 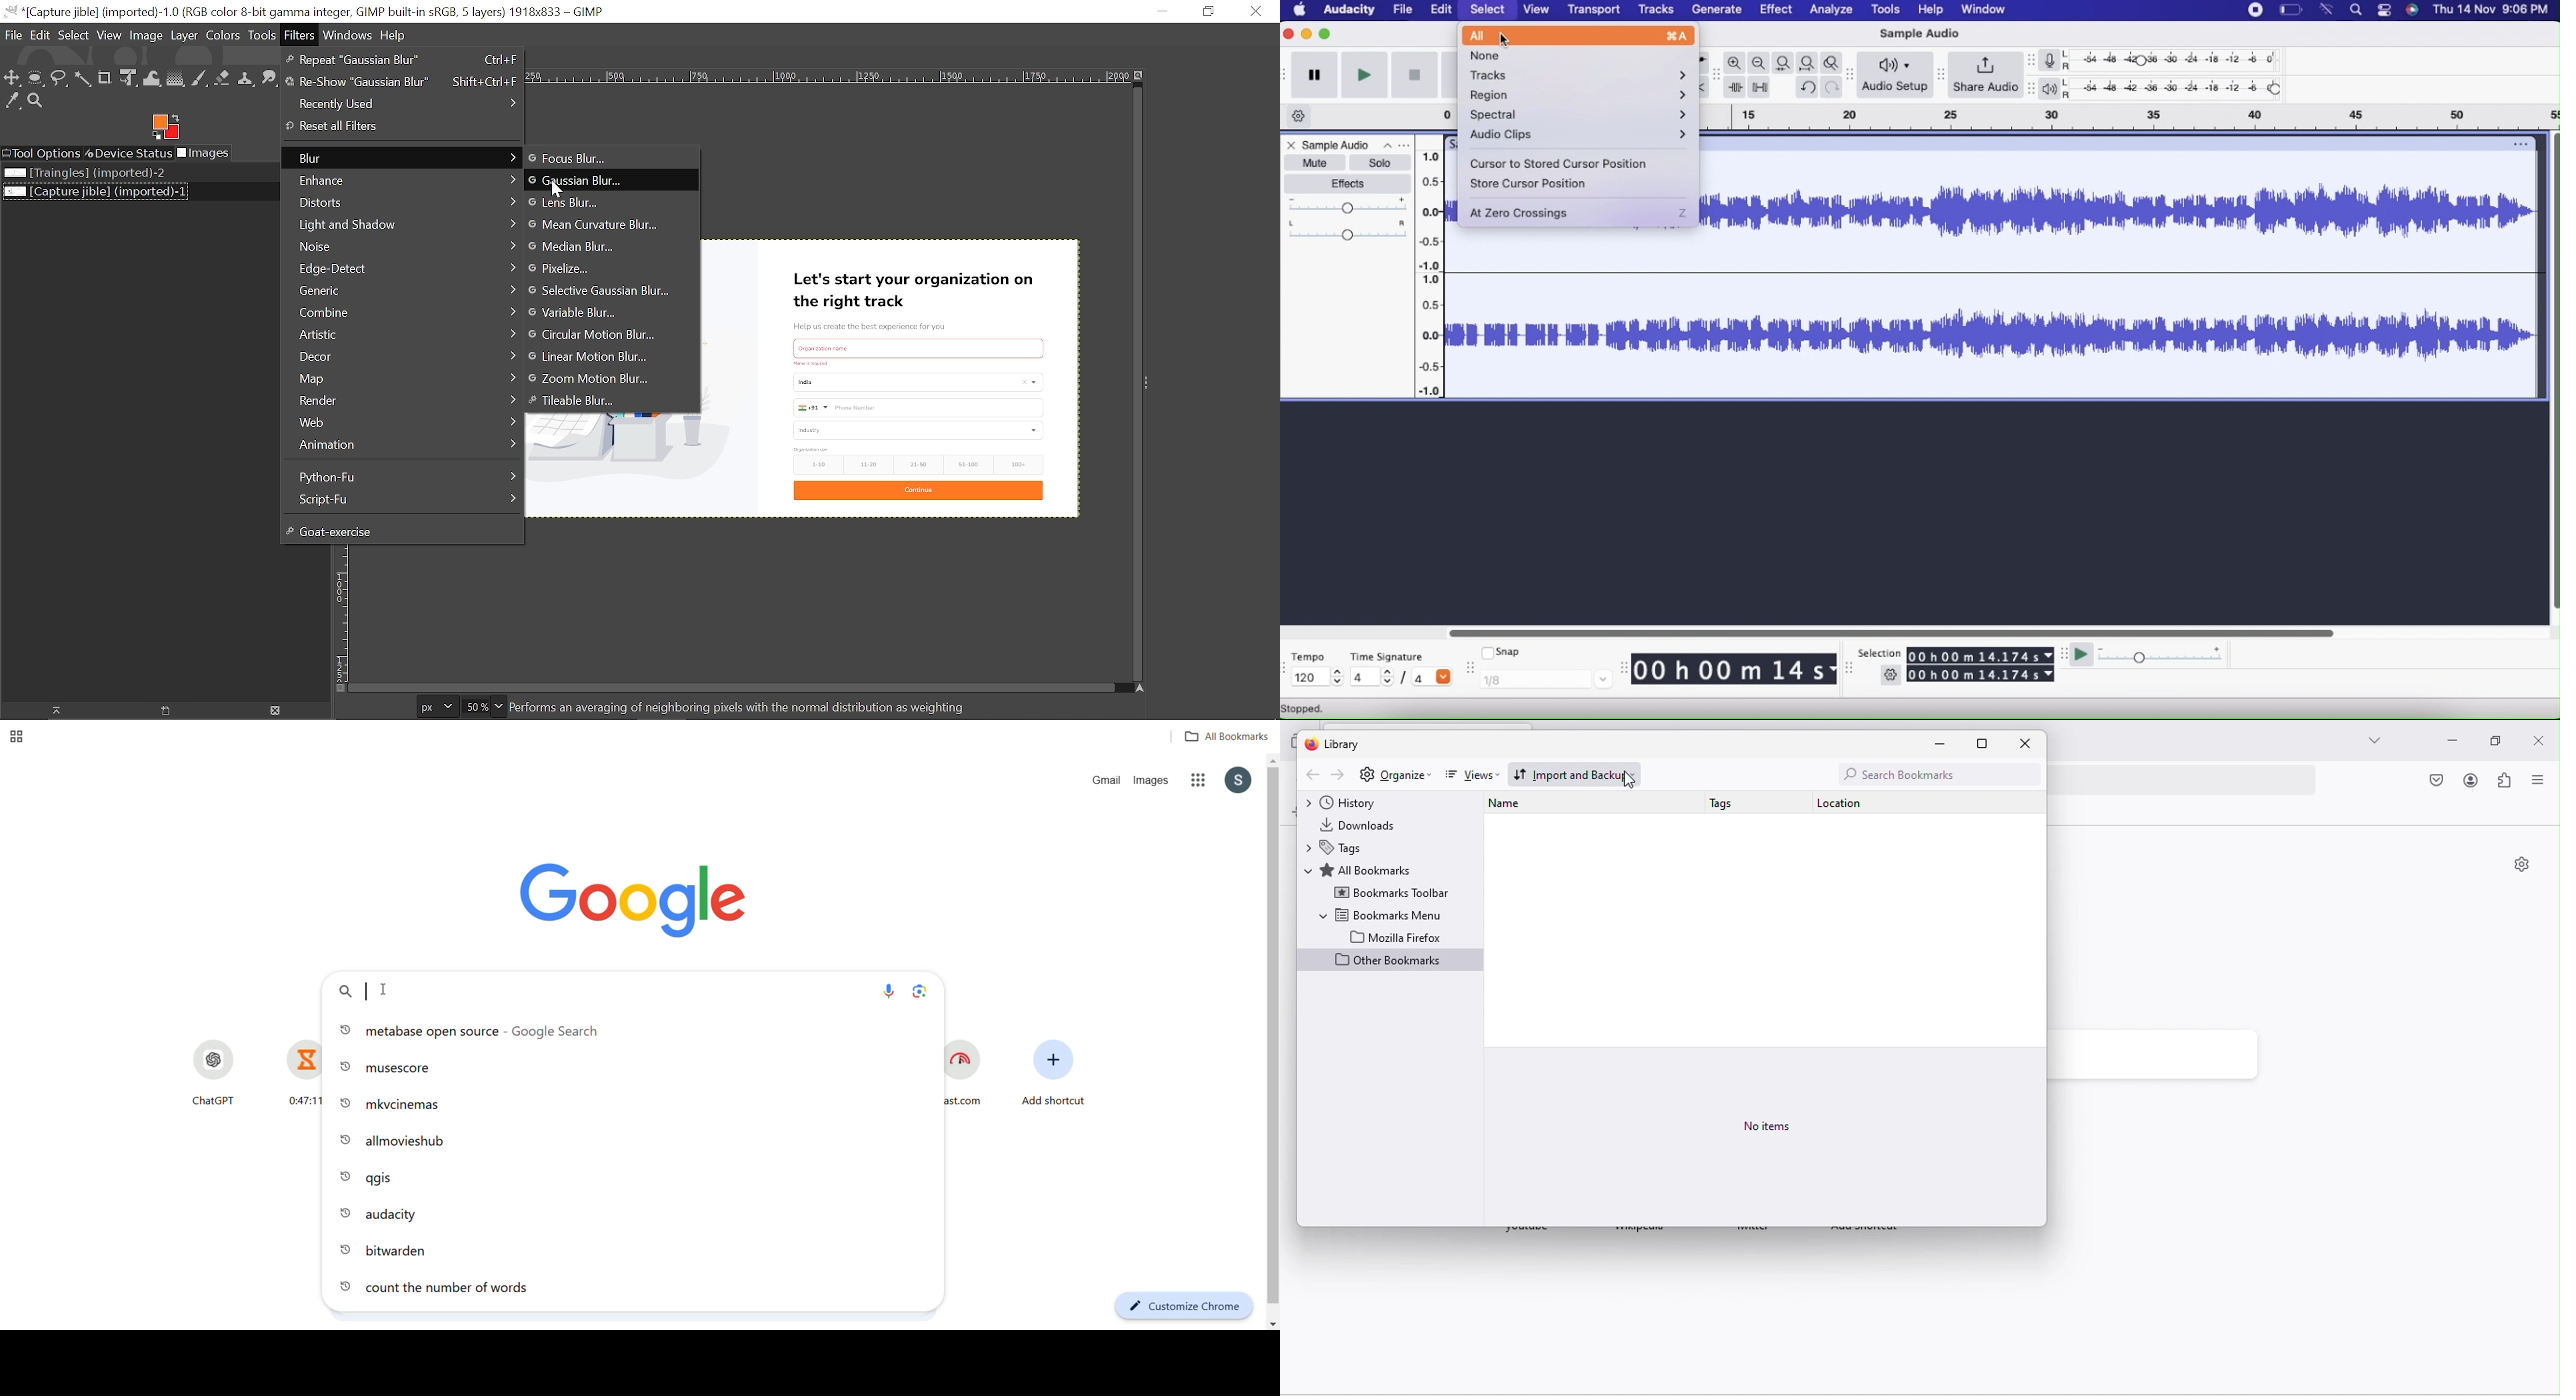 What do you see at coordinates (264, 37) in the screenshot?
I see `Tools` at bounding box center [264, 37].